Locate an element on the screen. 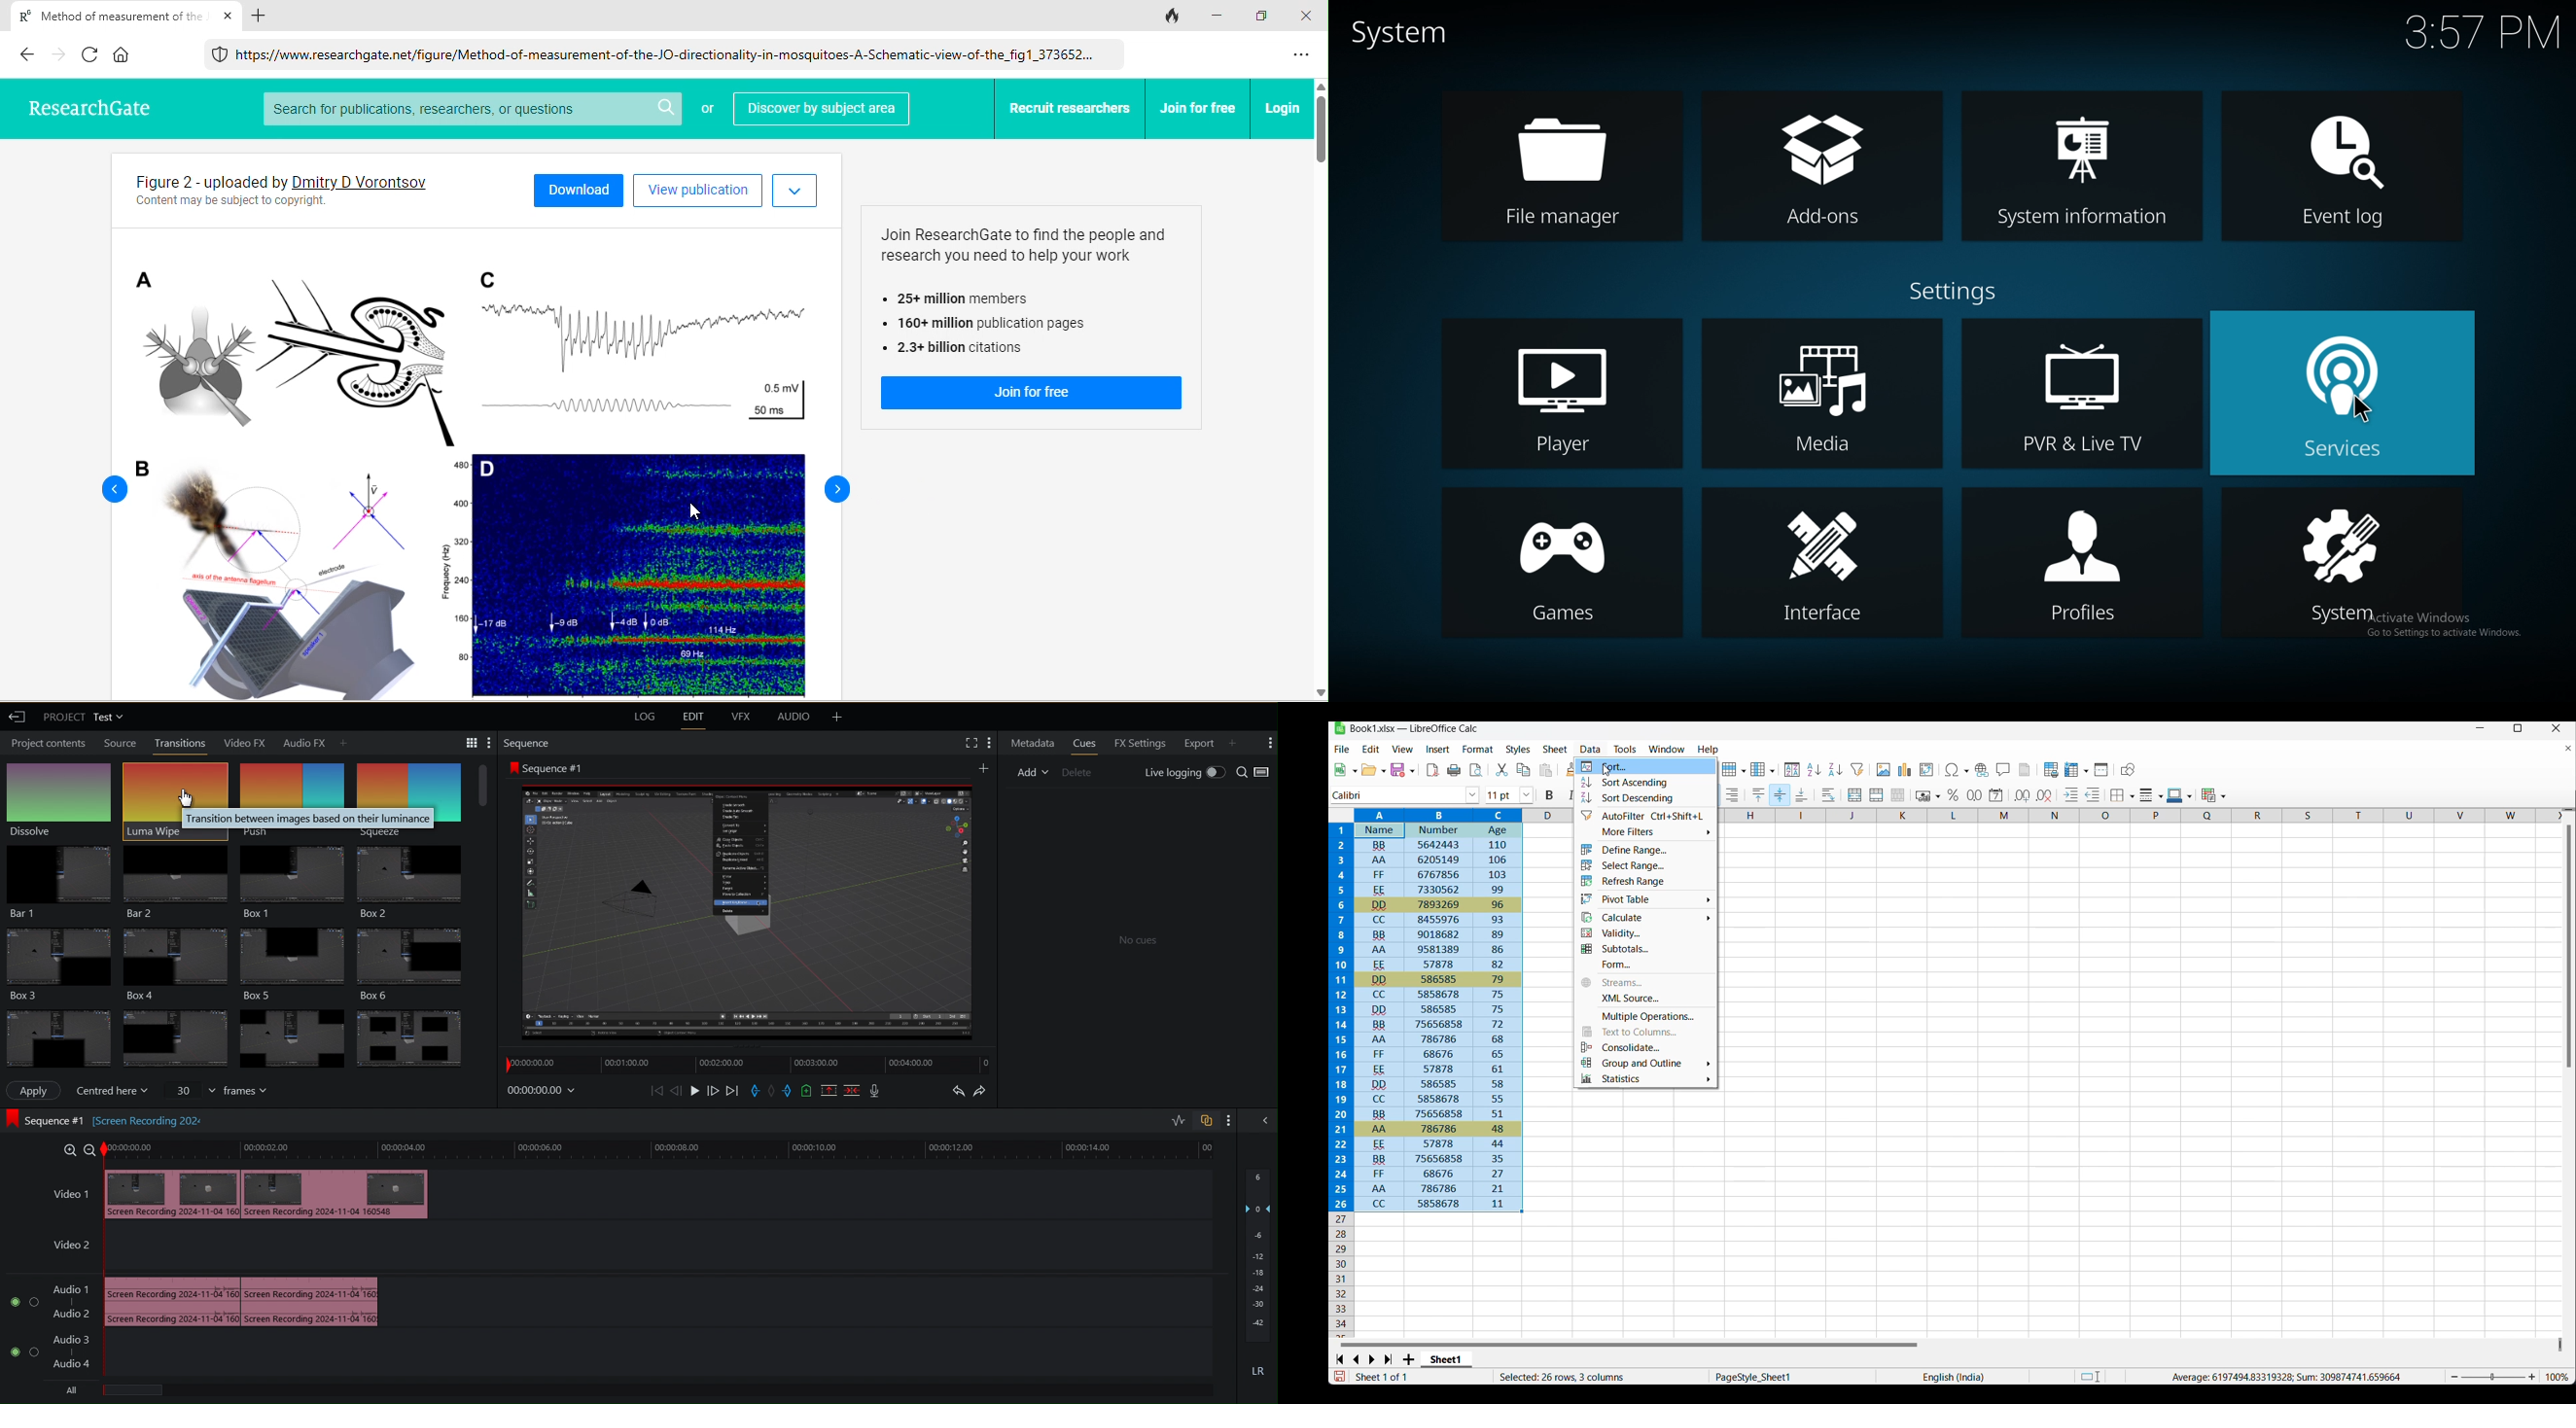  Audio Levels is located at coordinates (1259, 1276).